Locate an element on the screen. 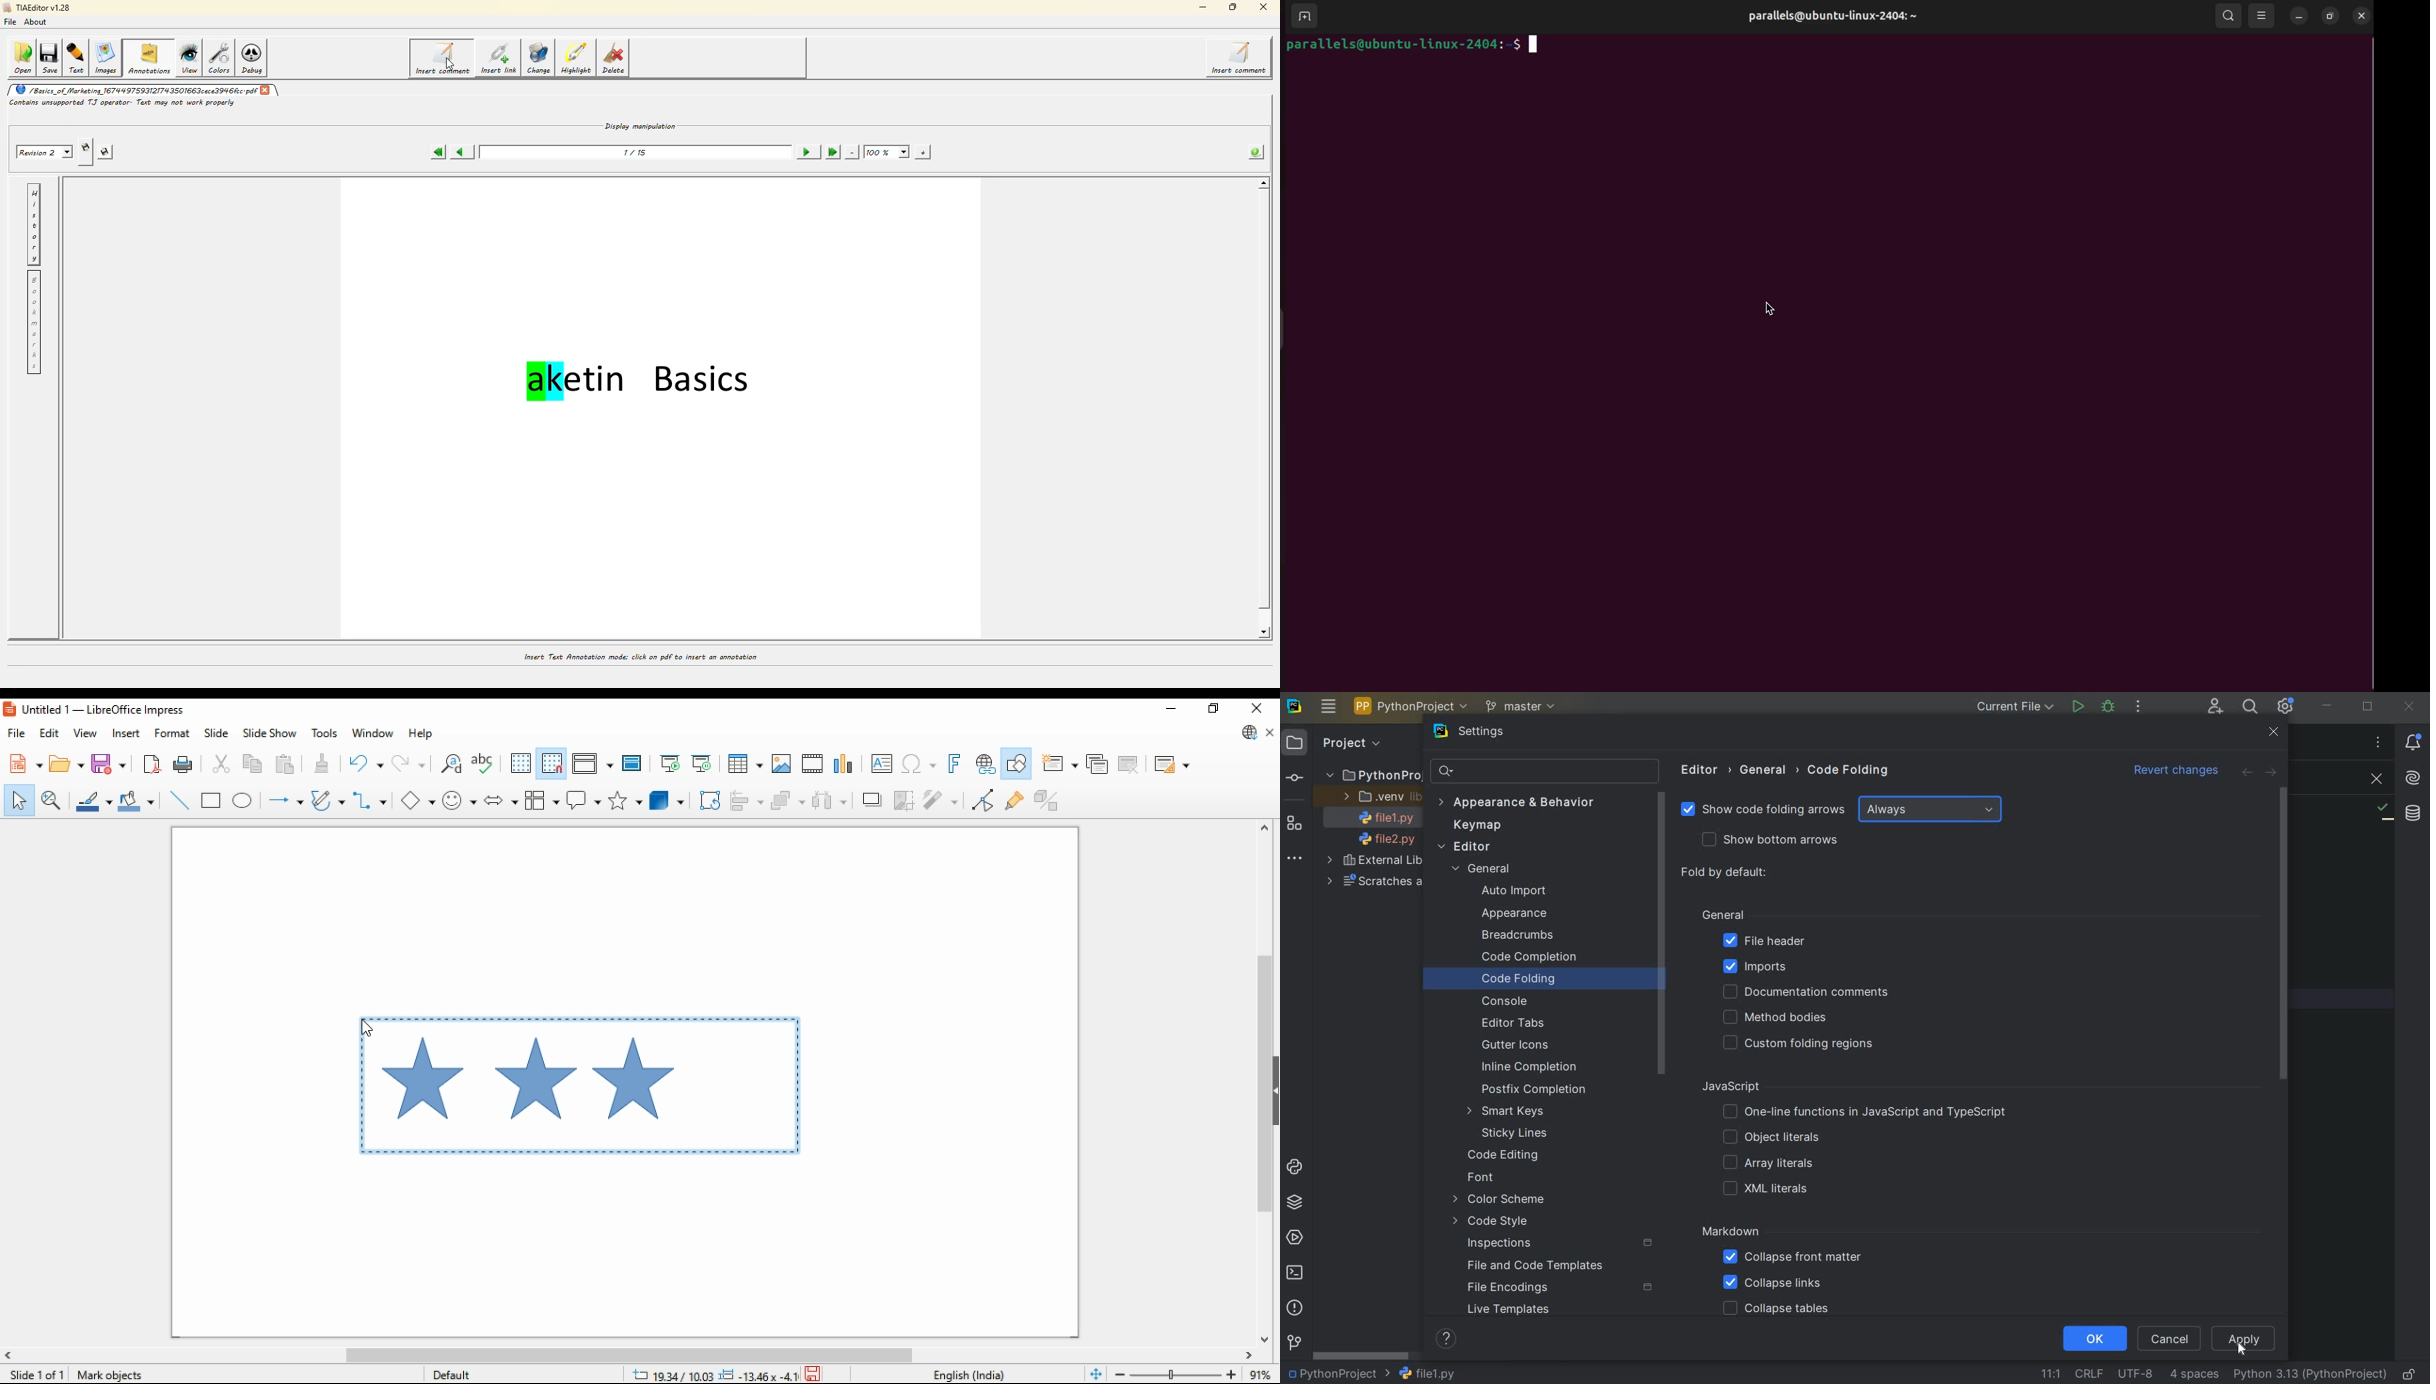 This screenshot has height=1400, width=2436. INSPECTIONS is located at coordinates (1560, 1244).